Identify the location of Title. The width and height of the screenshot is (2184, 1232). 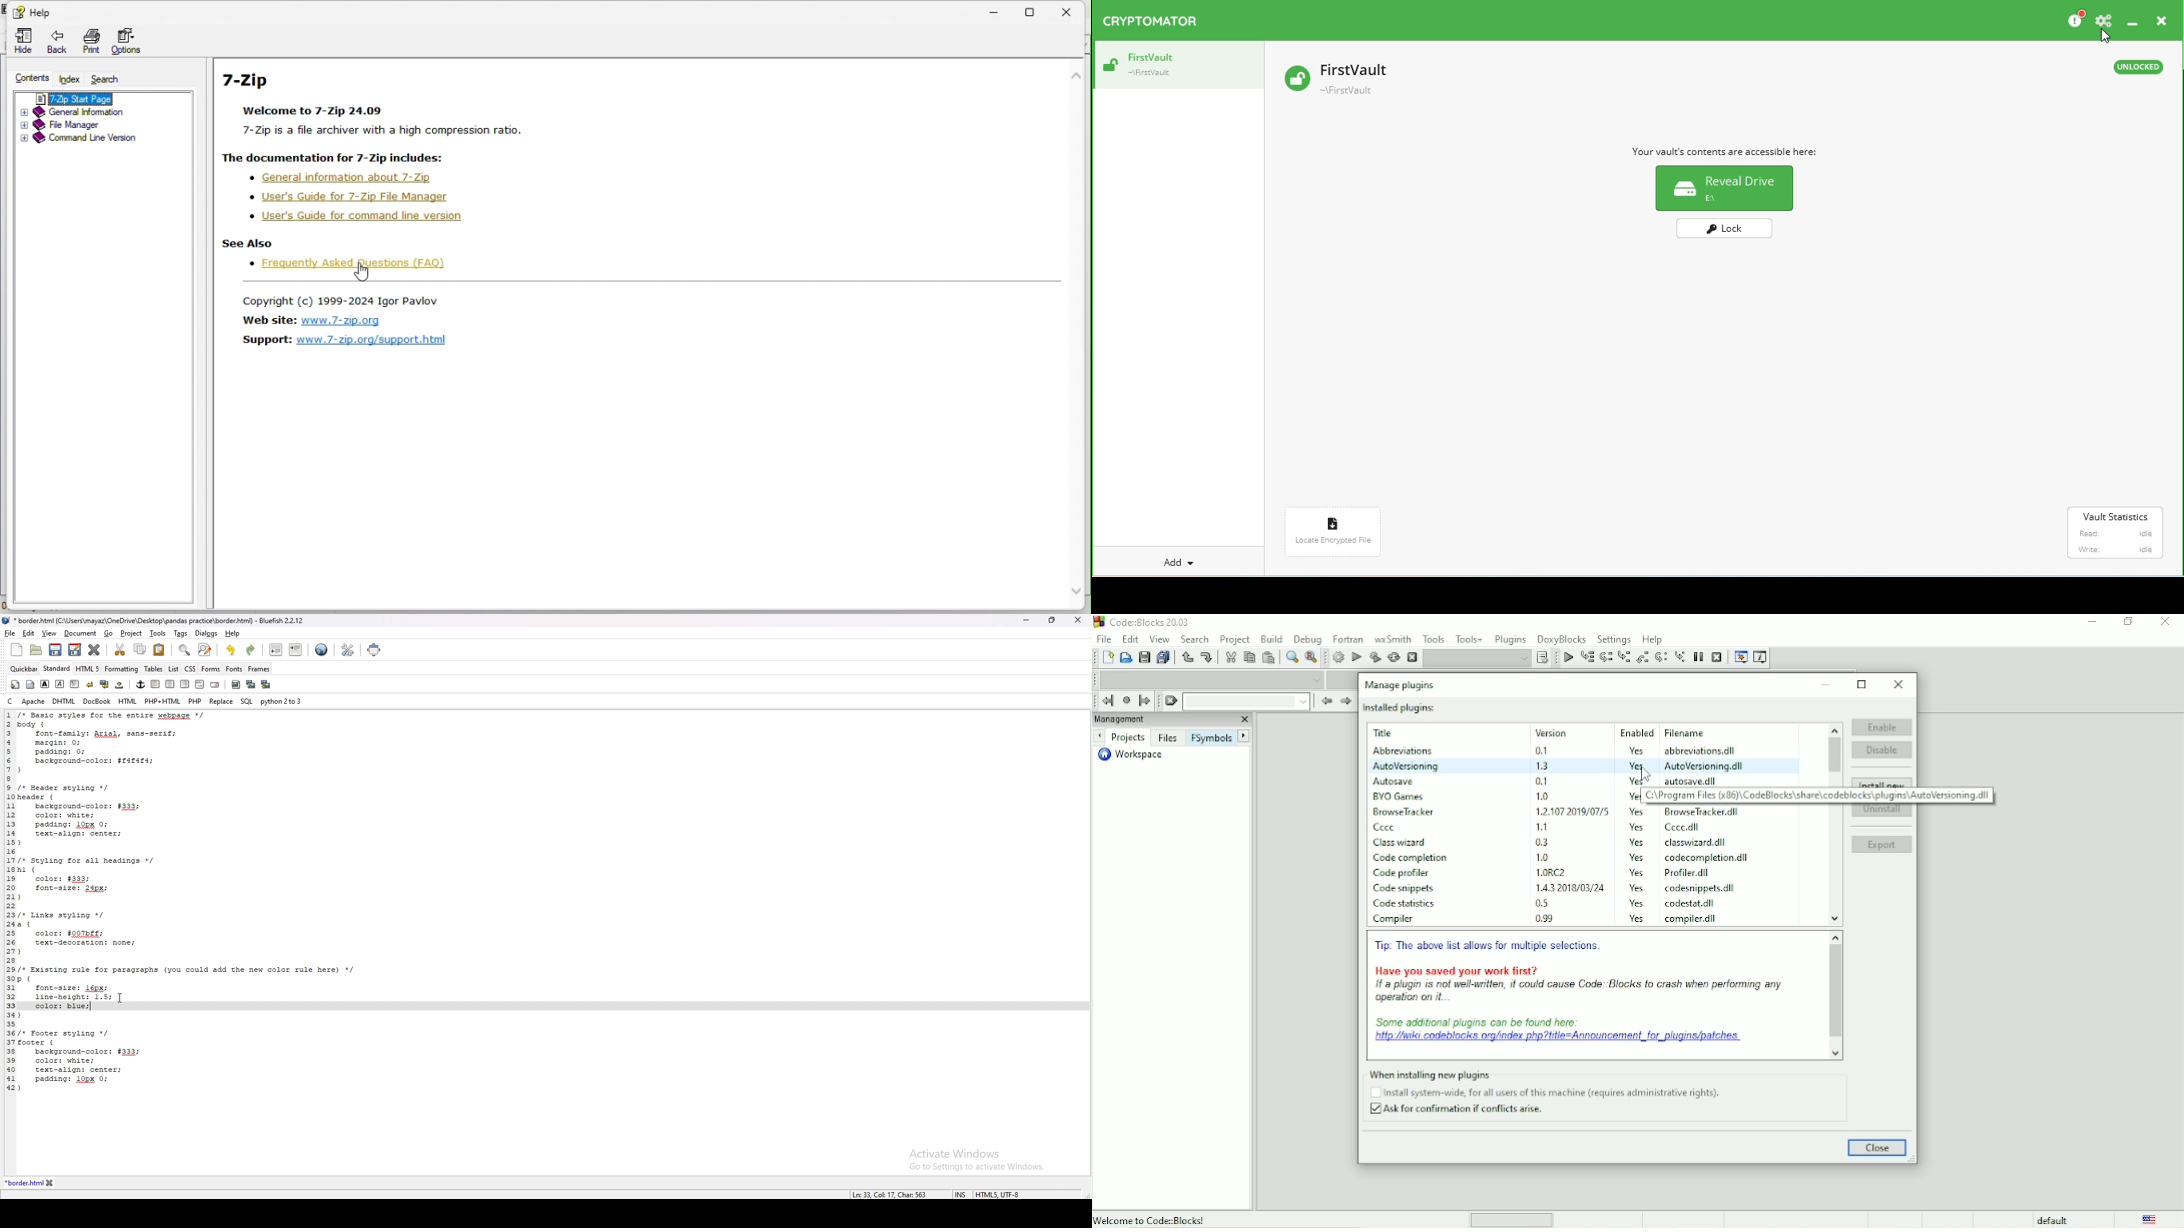
(1145, 624).